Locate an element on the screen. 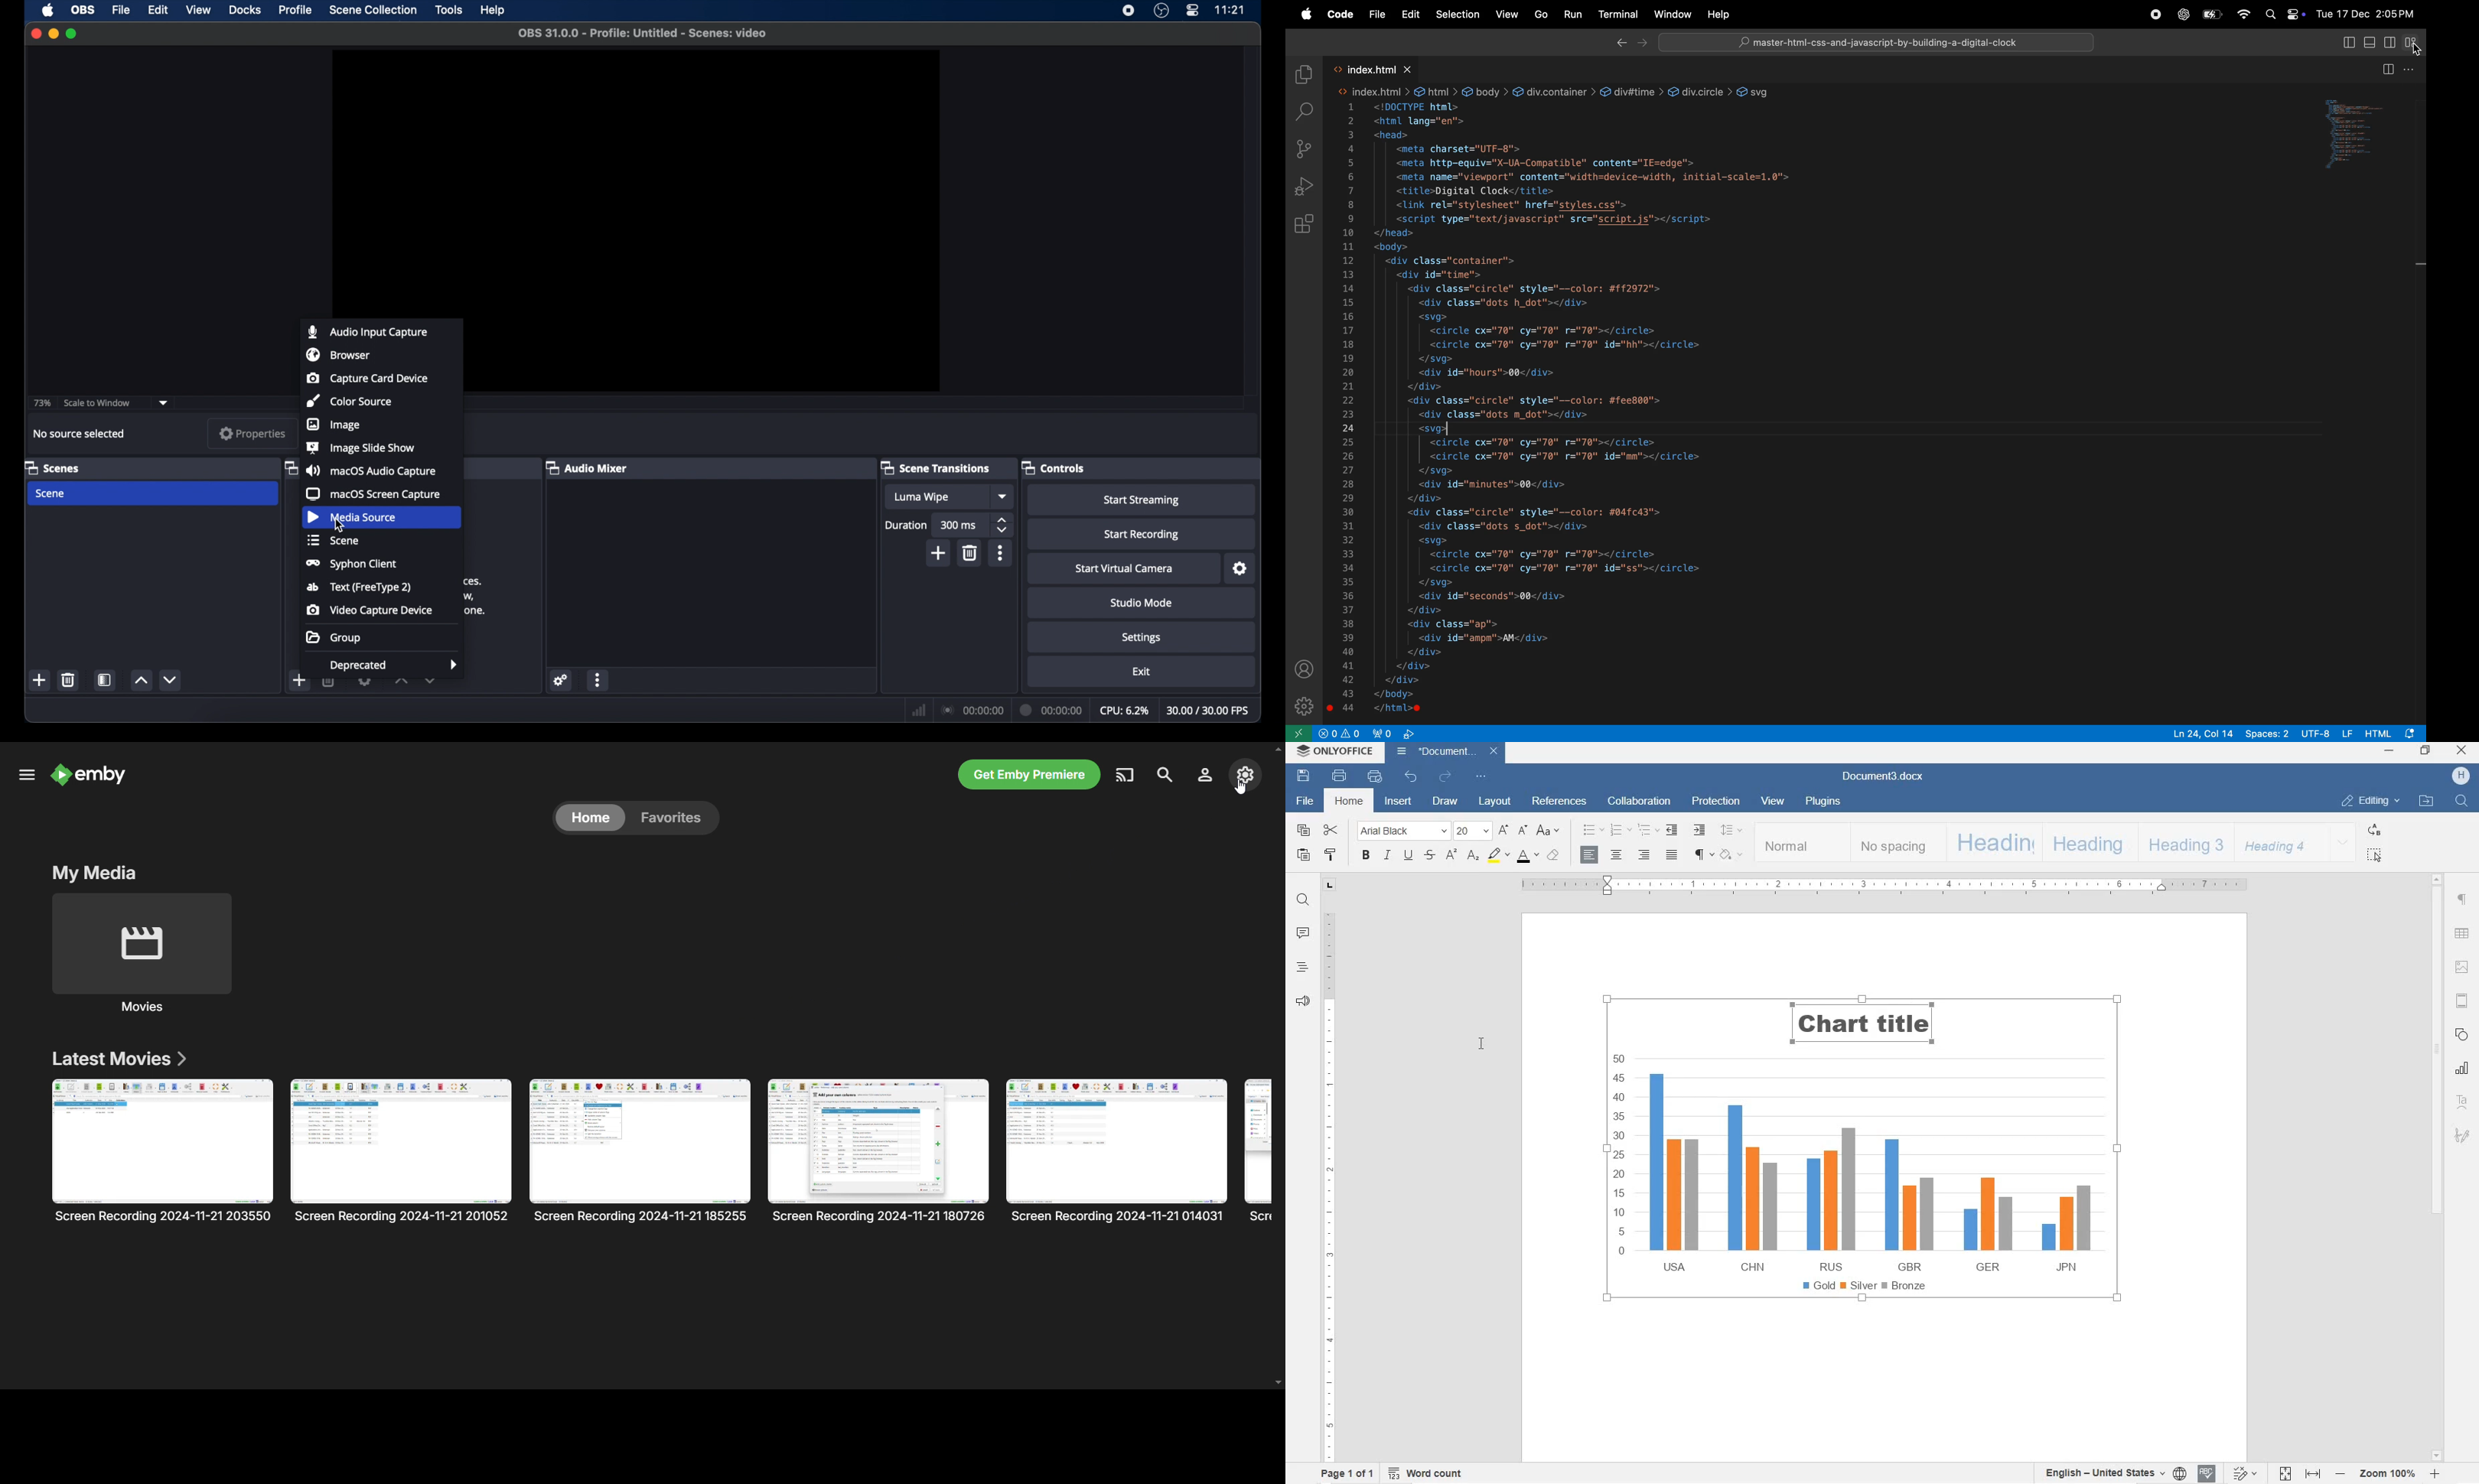  RULER is located at coordinates (1878, 886).